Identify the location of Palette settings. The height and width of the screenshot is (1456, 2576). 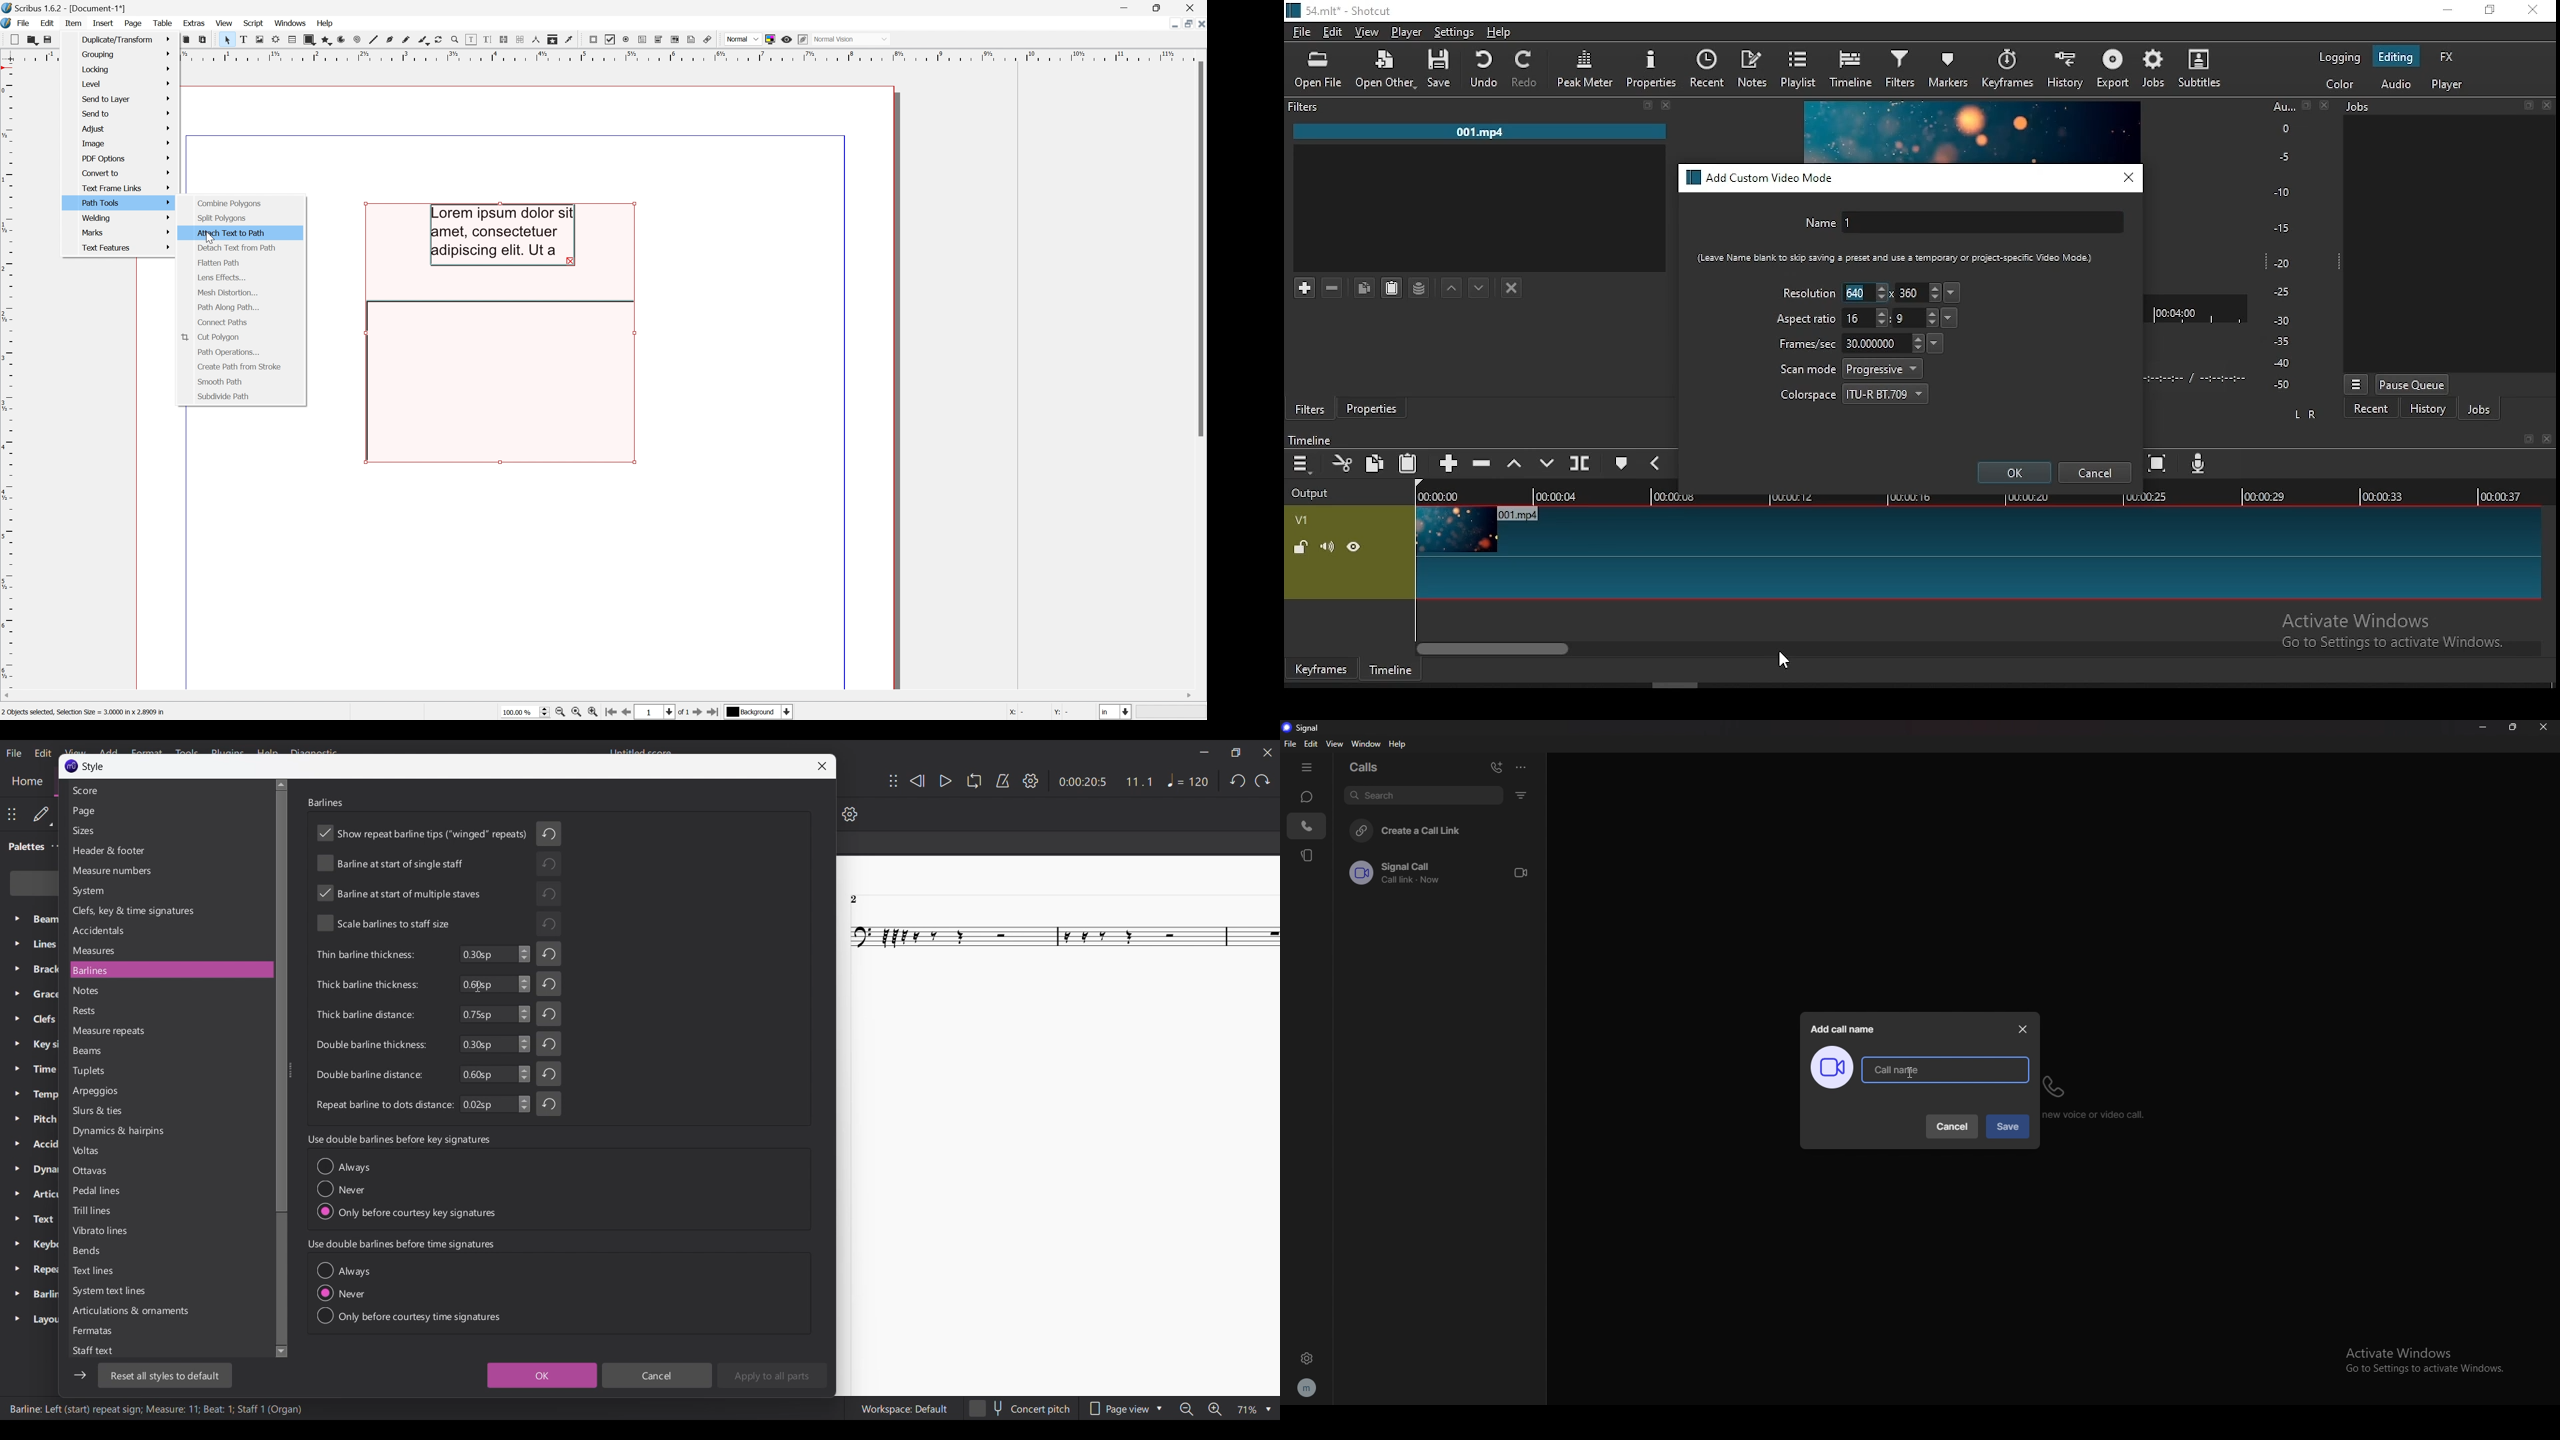
(58, 846).